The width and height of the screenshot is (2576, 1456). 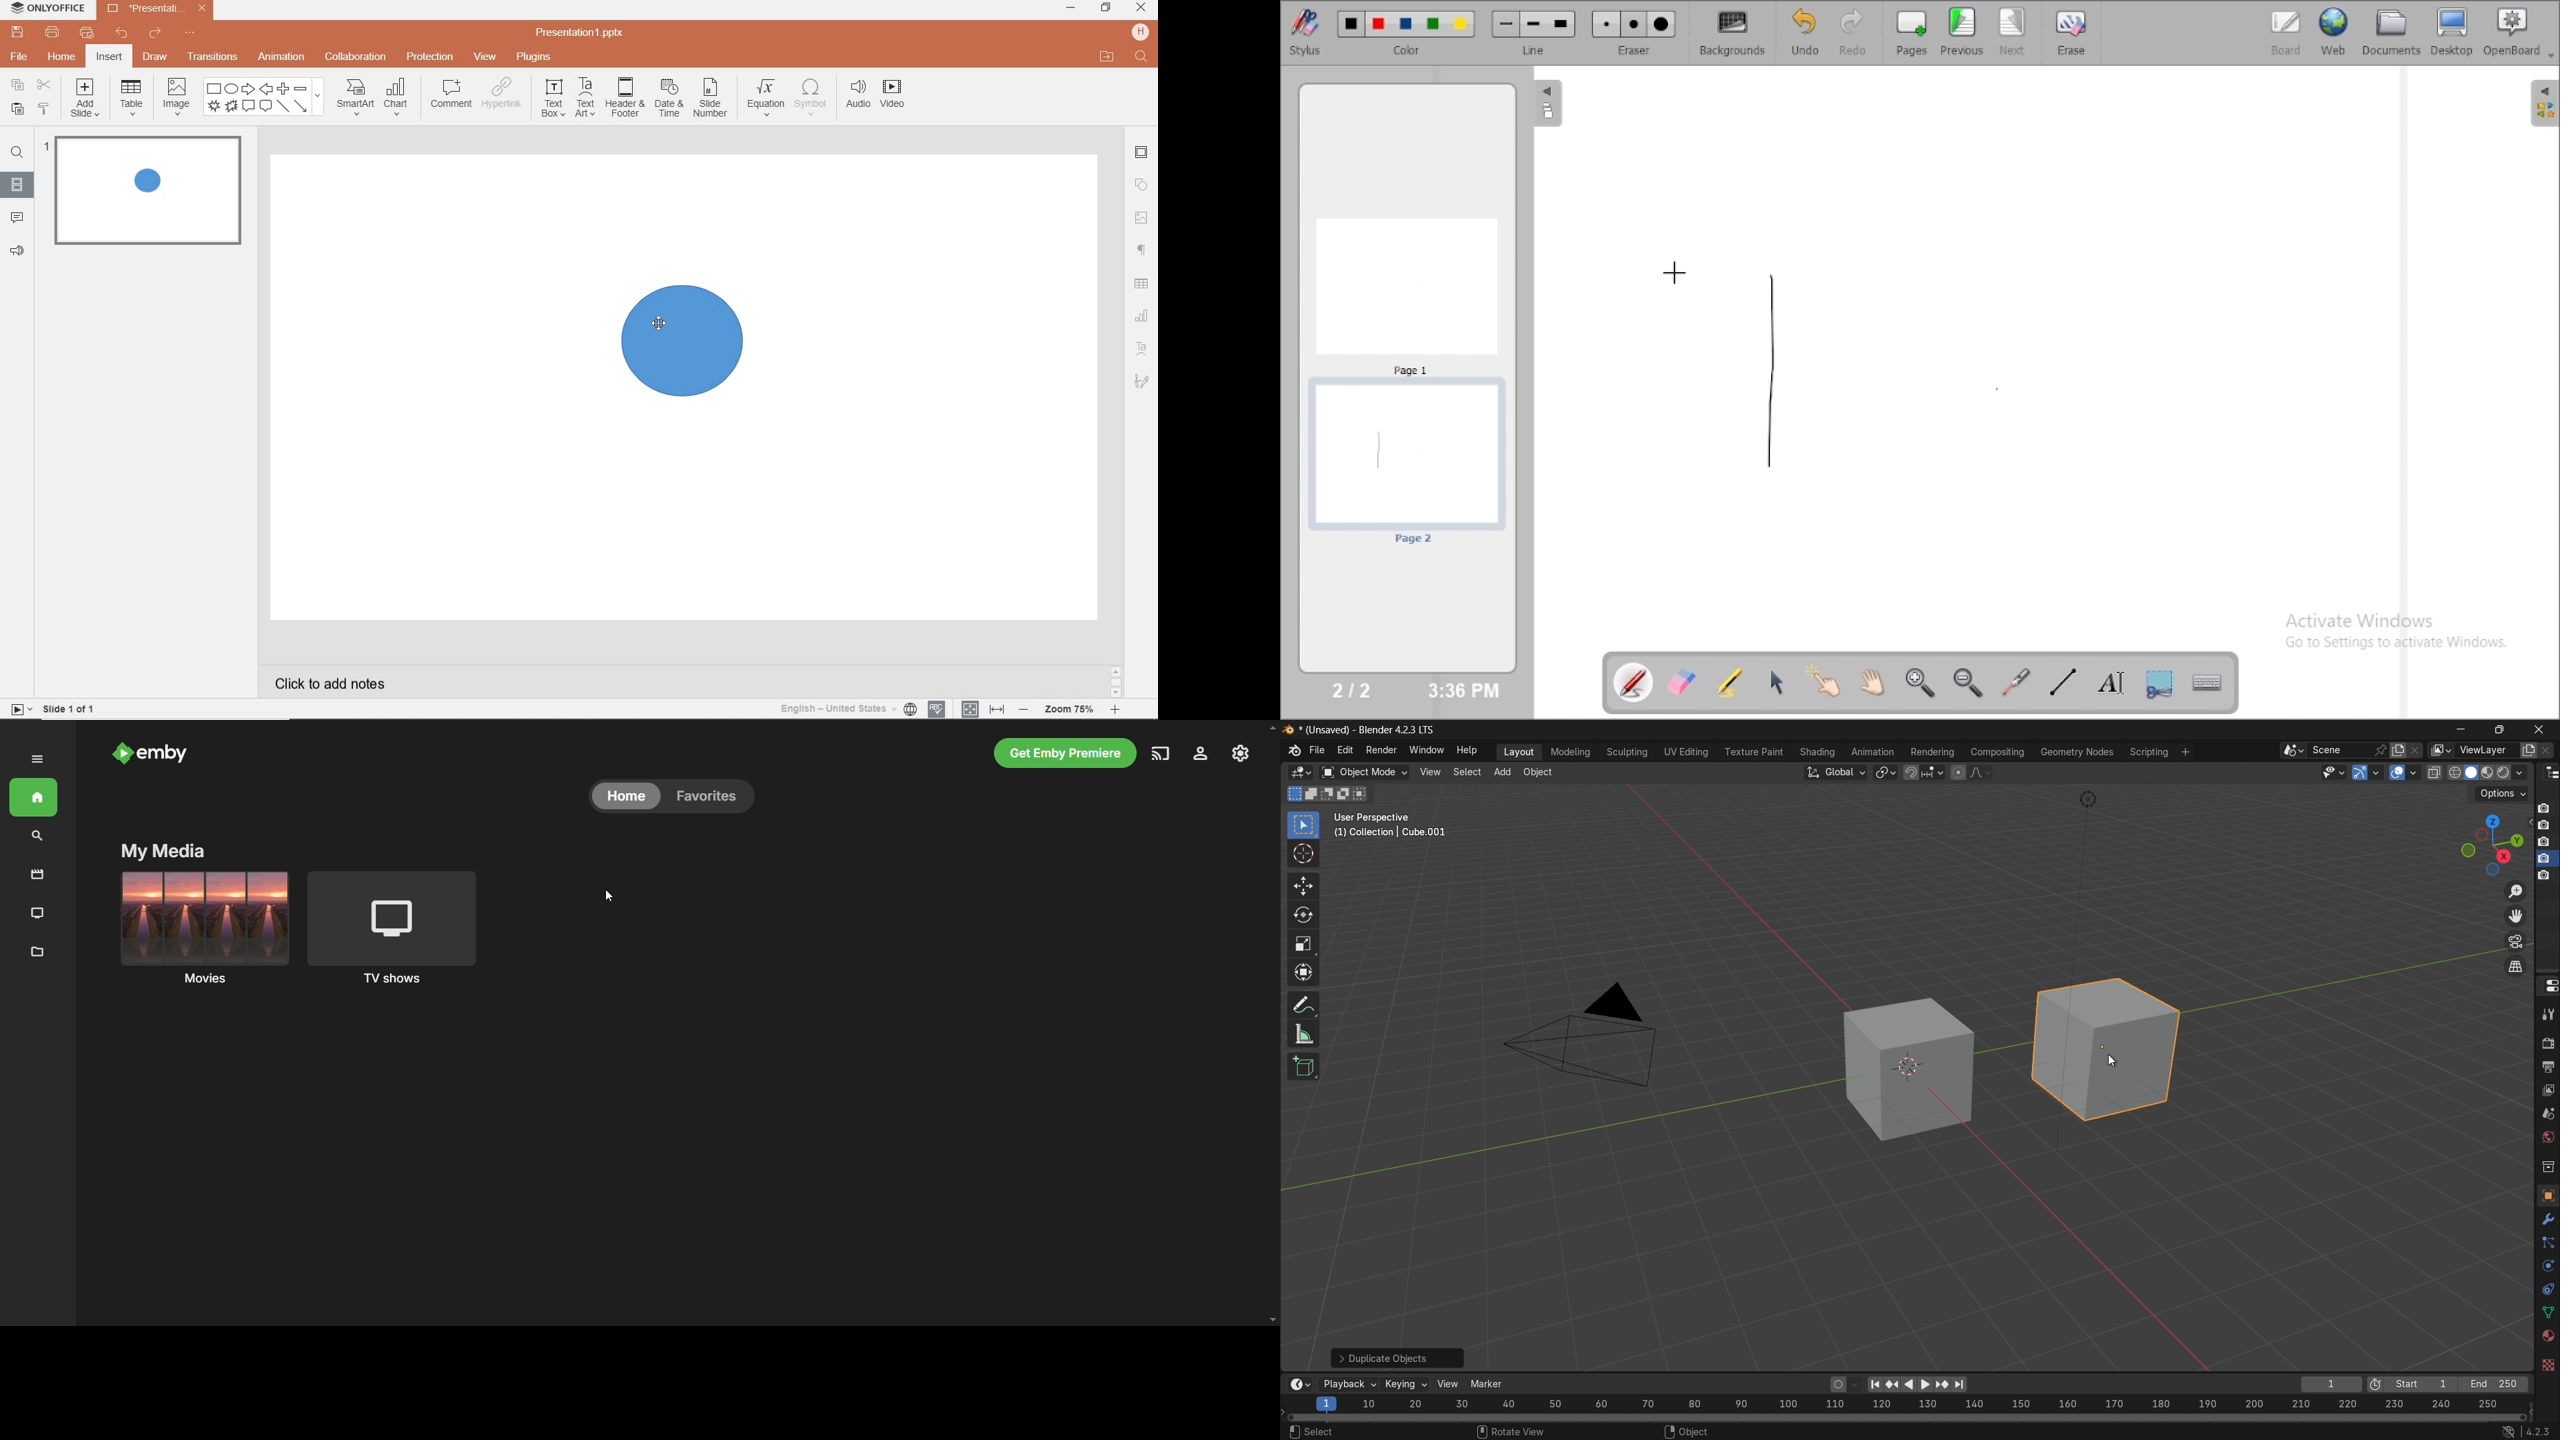 What do you see at coordinates (281, 58) in the screenshot?
I see `animation` at bounding box center [281, 58].